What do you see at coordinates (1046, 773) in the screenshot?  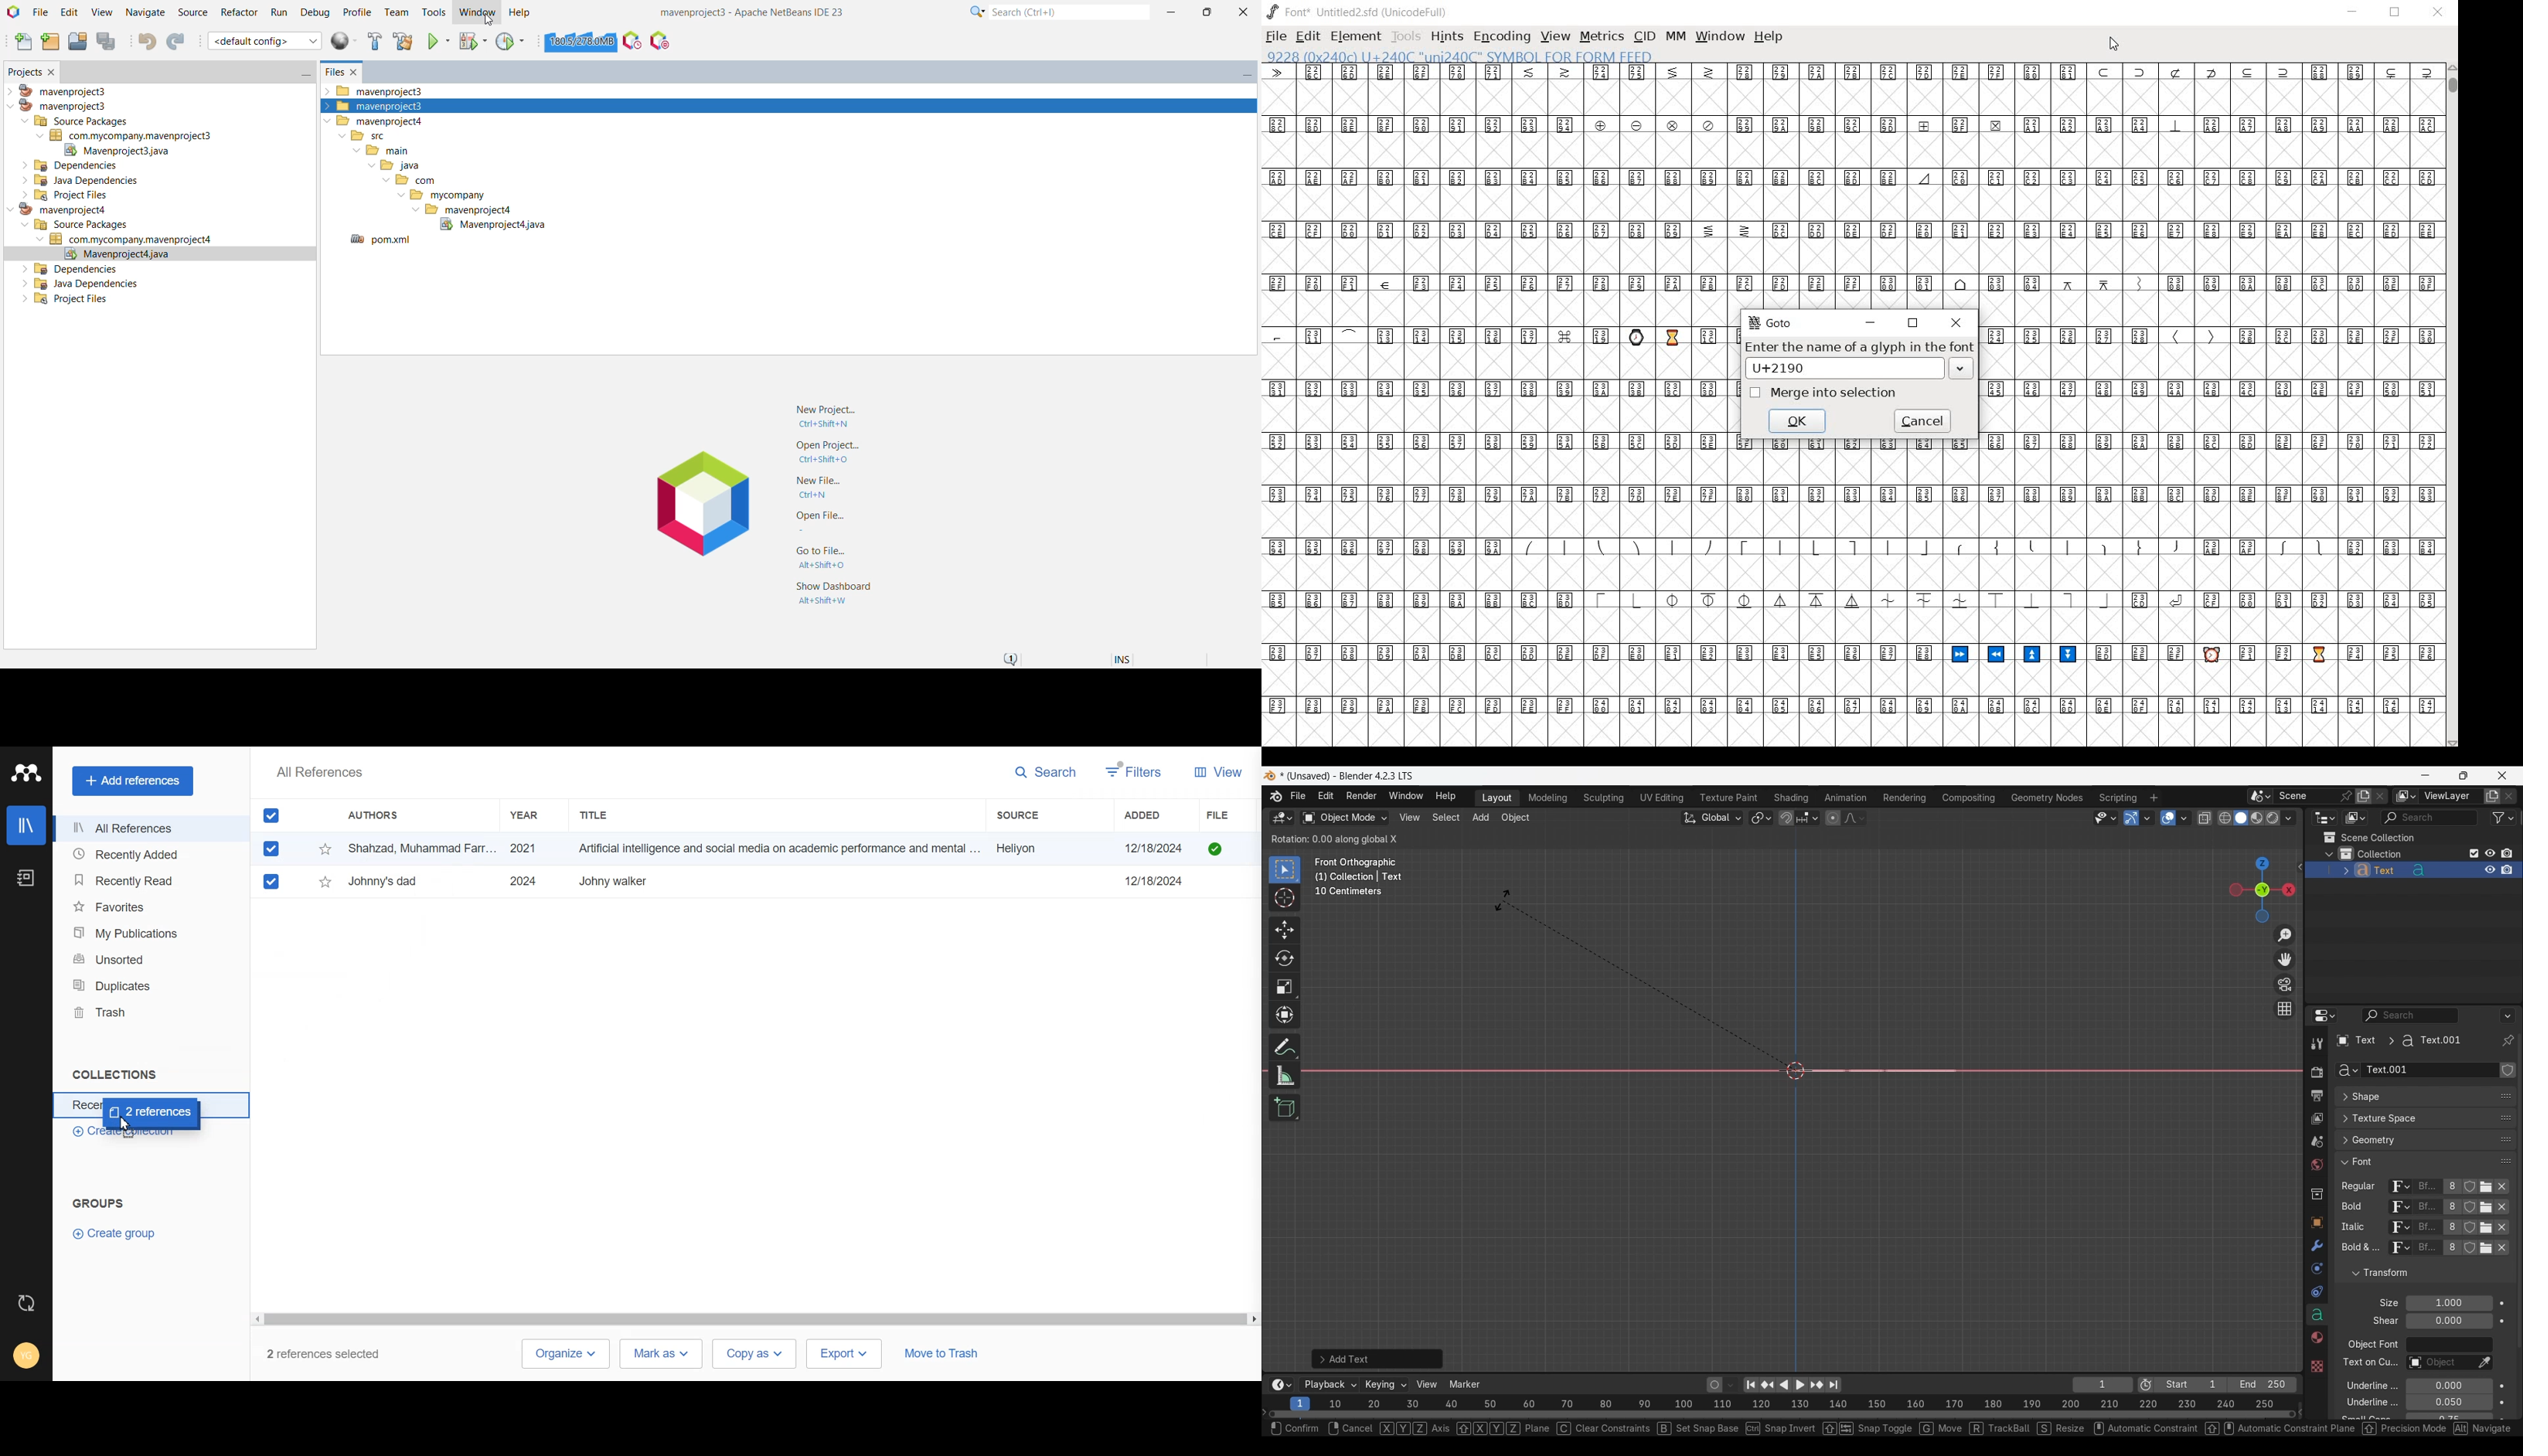 I see `Search` at bounding box center [1046, 773].